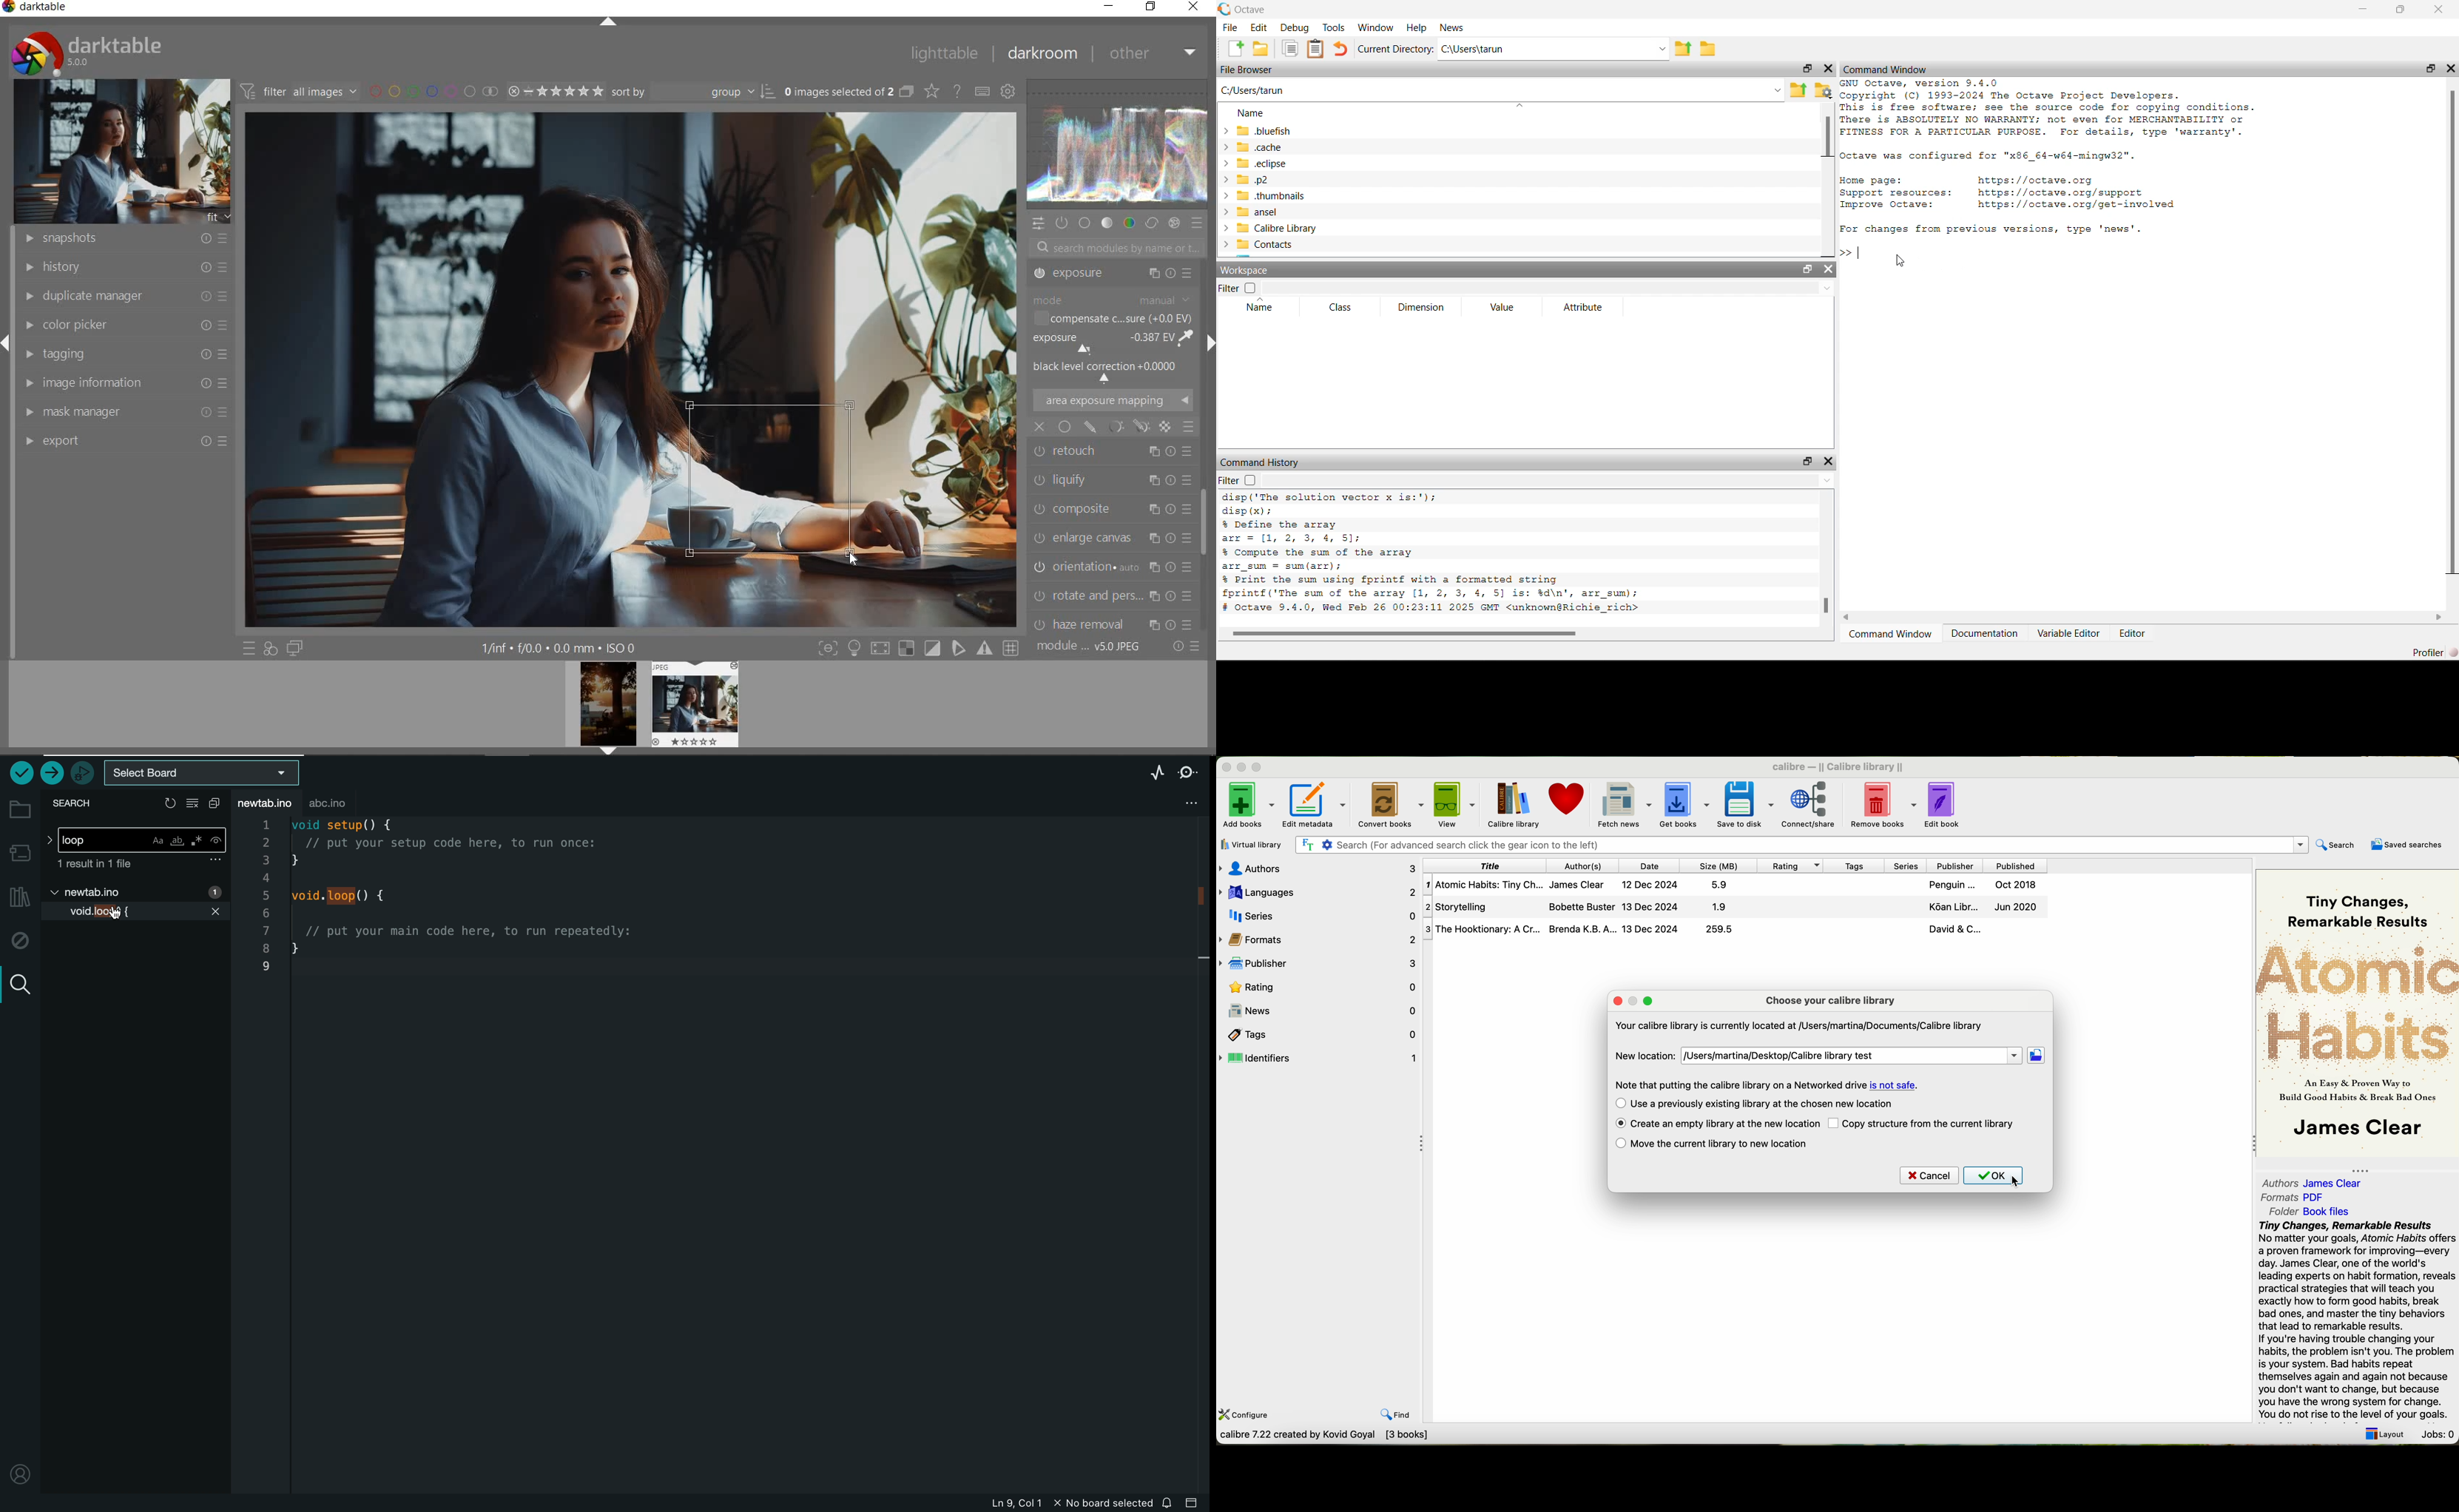 Image resolution: width=2464 pixels, height=1512 pixels. I want to click on DEFINE KEYBOARD SHORTCUT, so click(983, 93).